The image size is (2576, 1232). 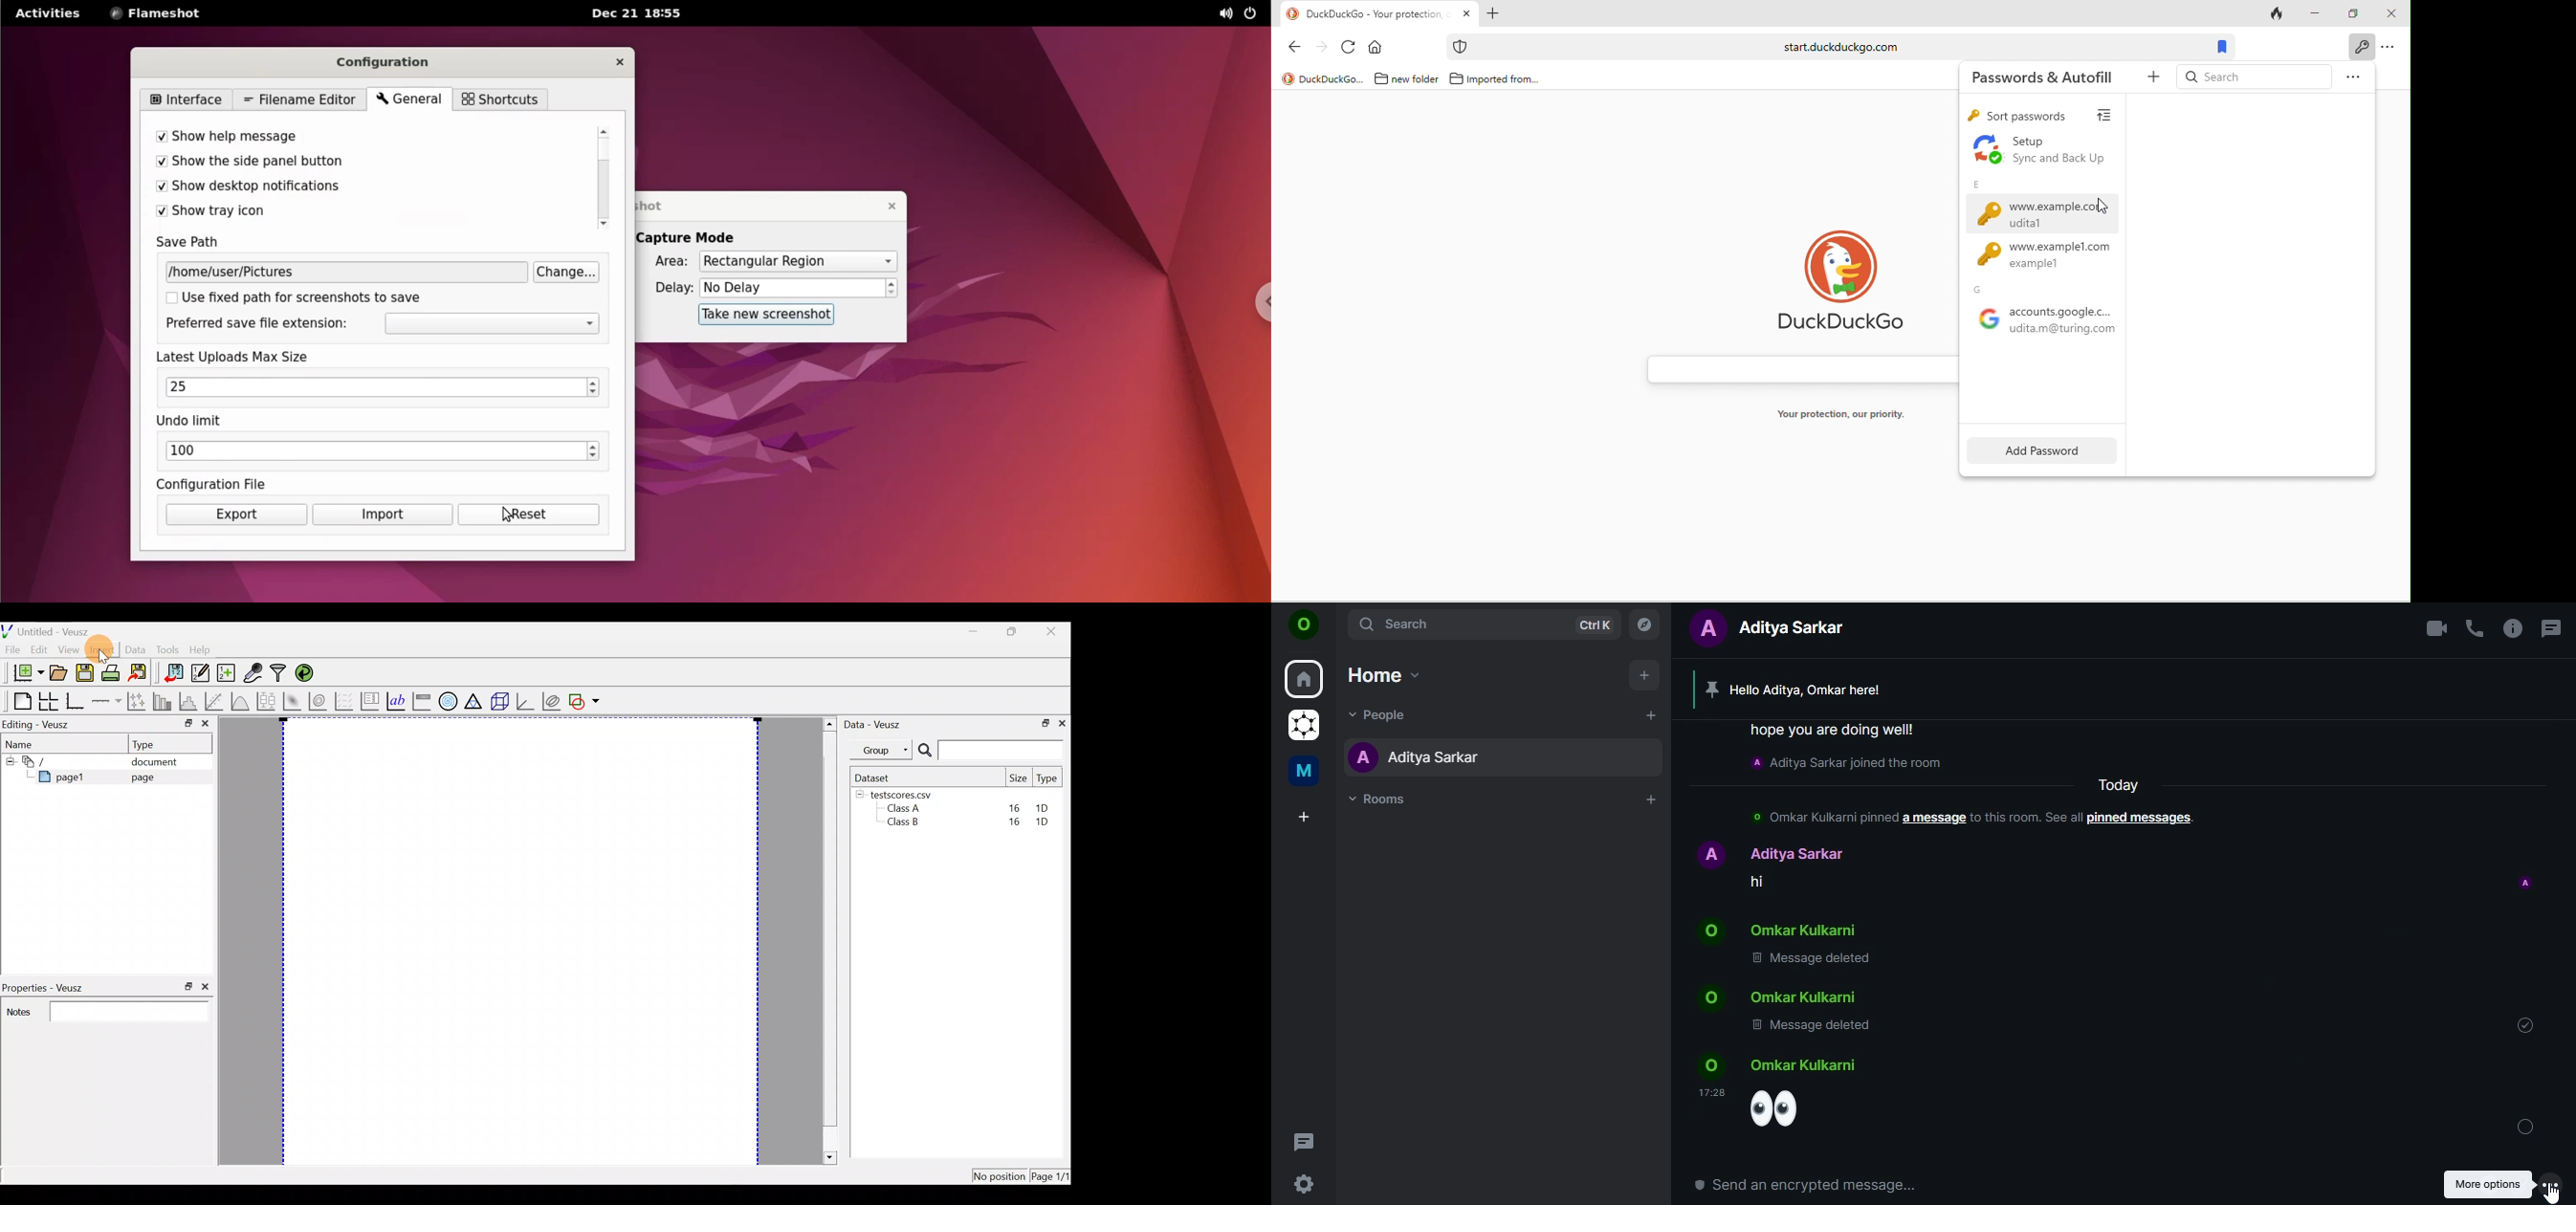 I want to click on track tab, so click(x=2279, y=17).